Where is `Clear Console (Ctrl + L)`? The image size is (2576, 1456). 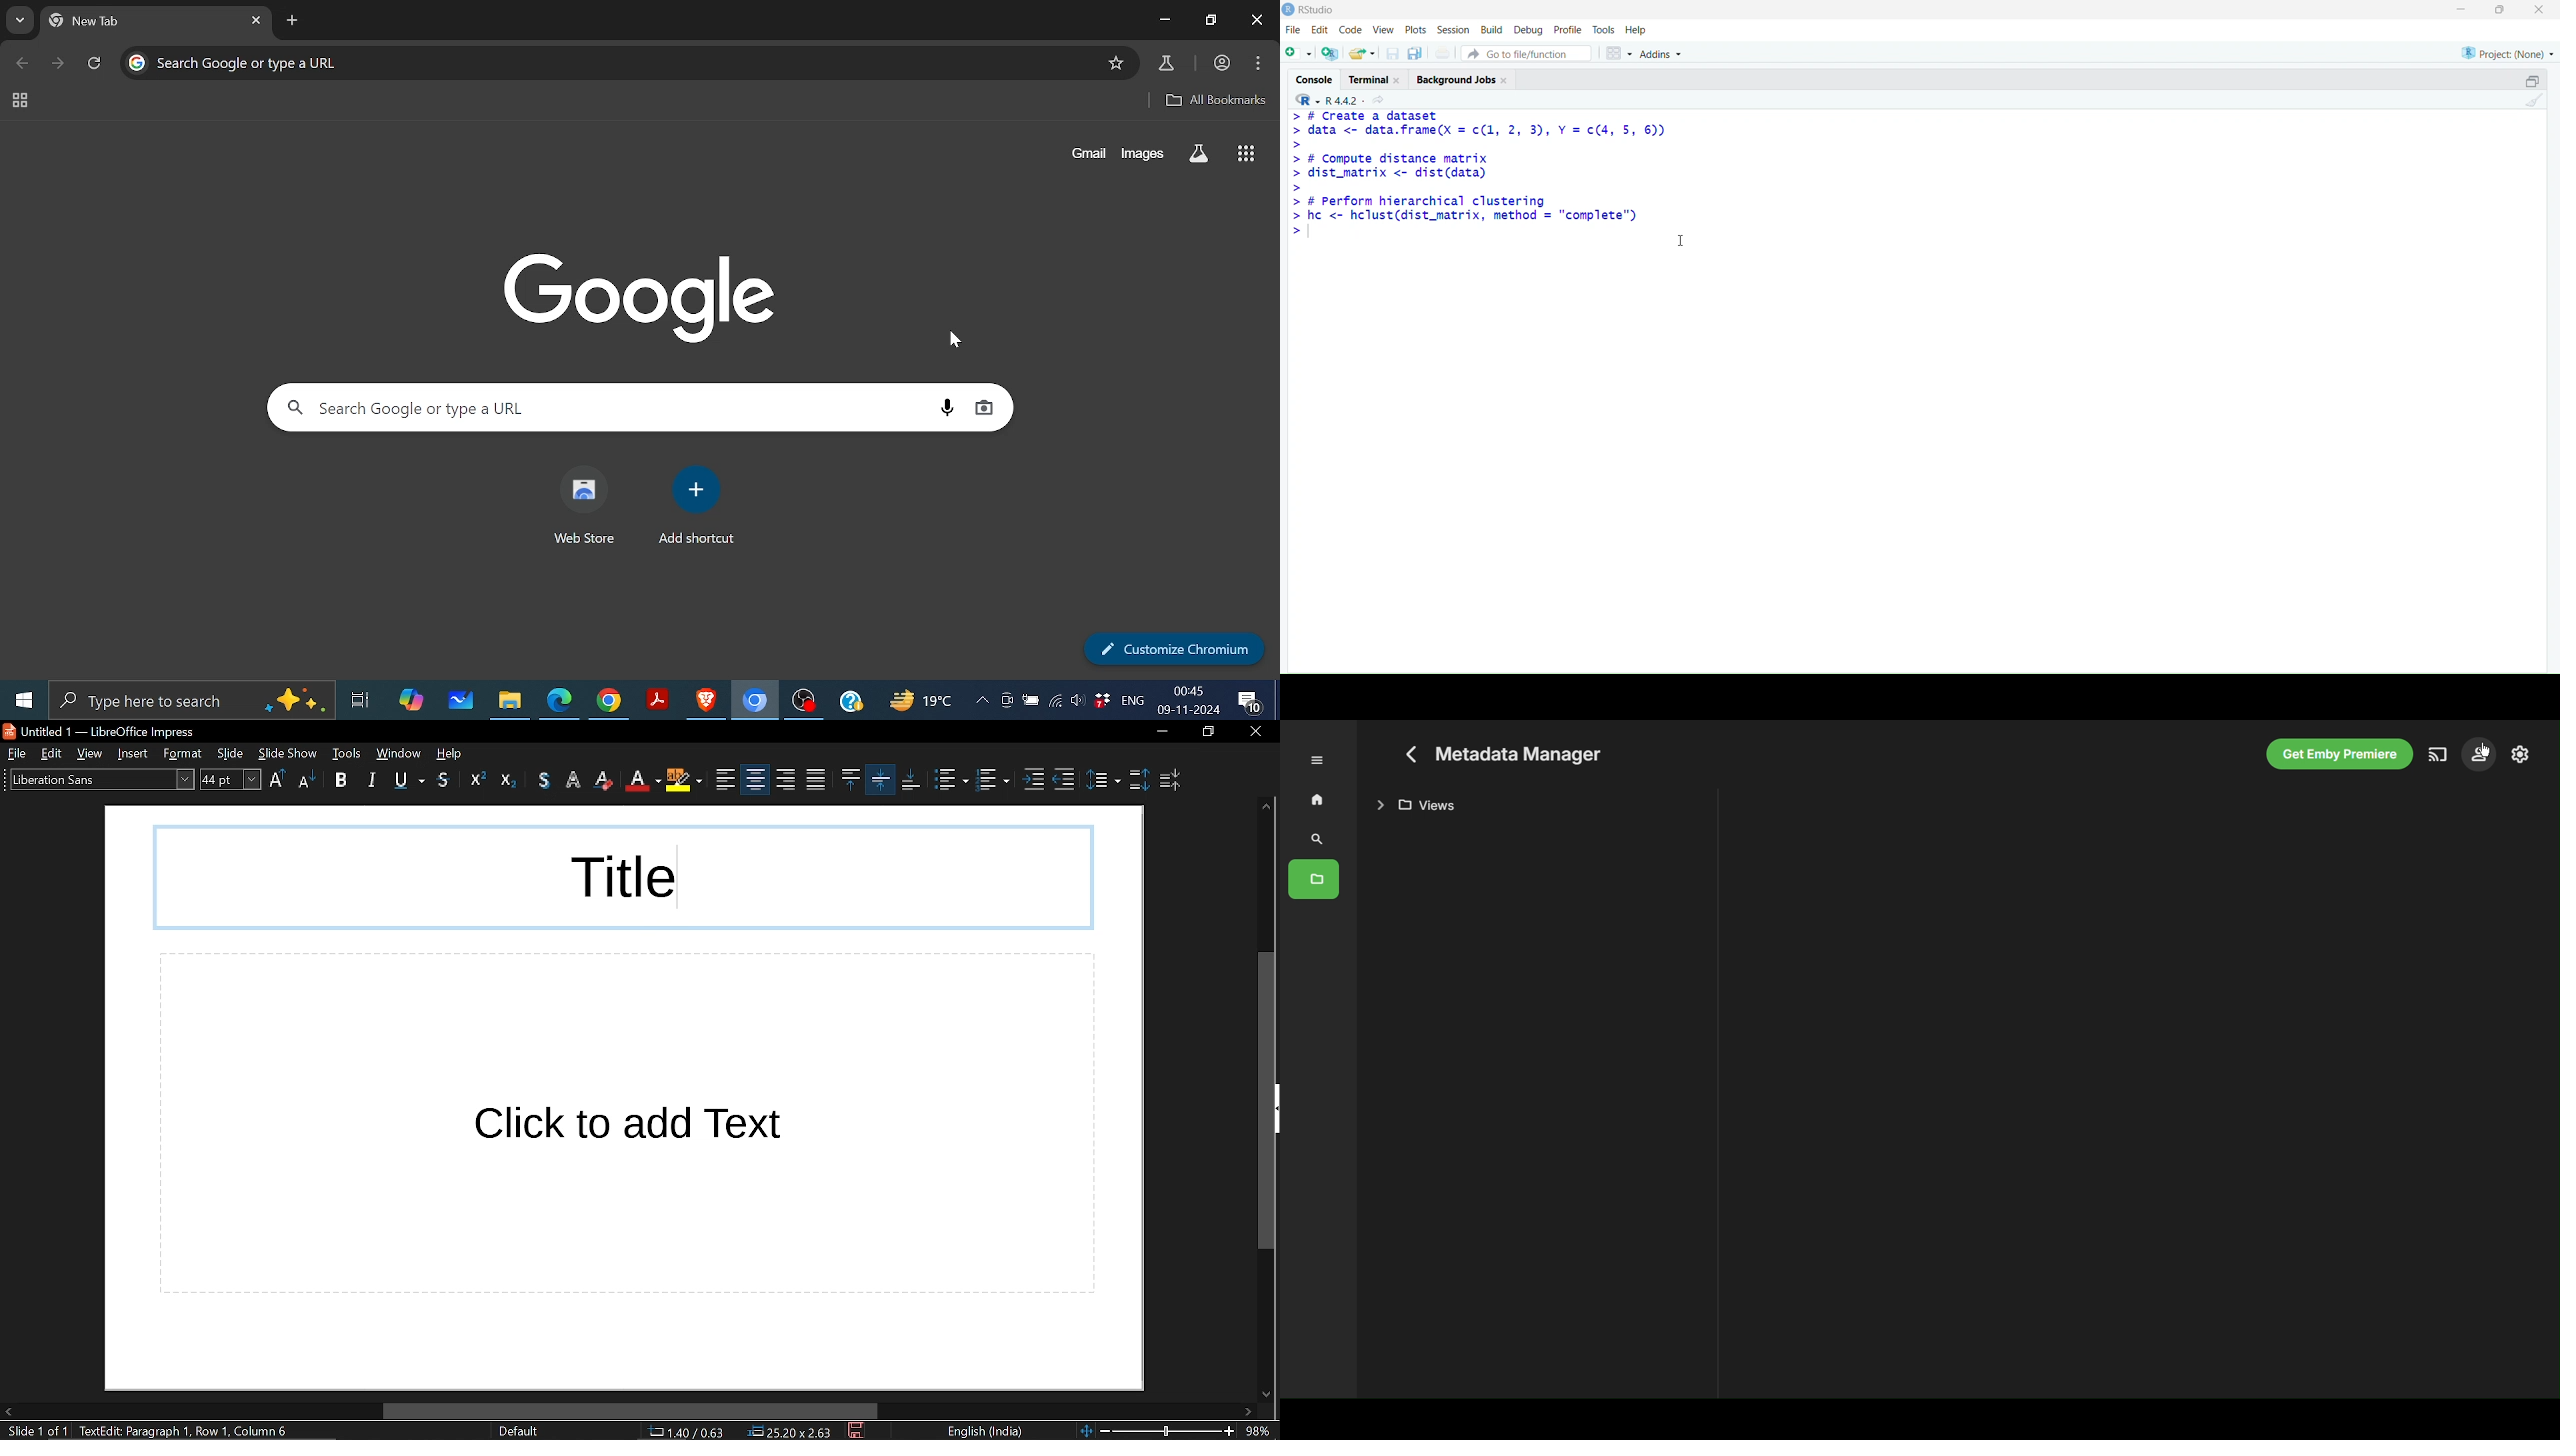
Clear Console (Ctrl + L) is located at coordinates (2533, 101).